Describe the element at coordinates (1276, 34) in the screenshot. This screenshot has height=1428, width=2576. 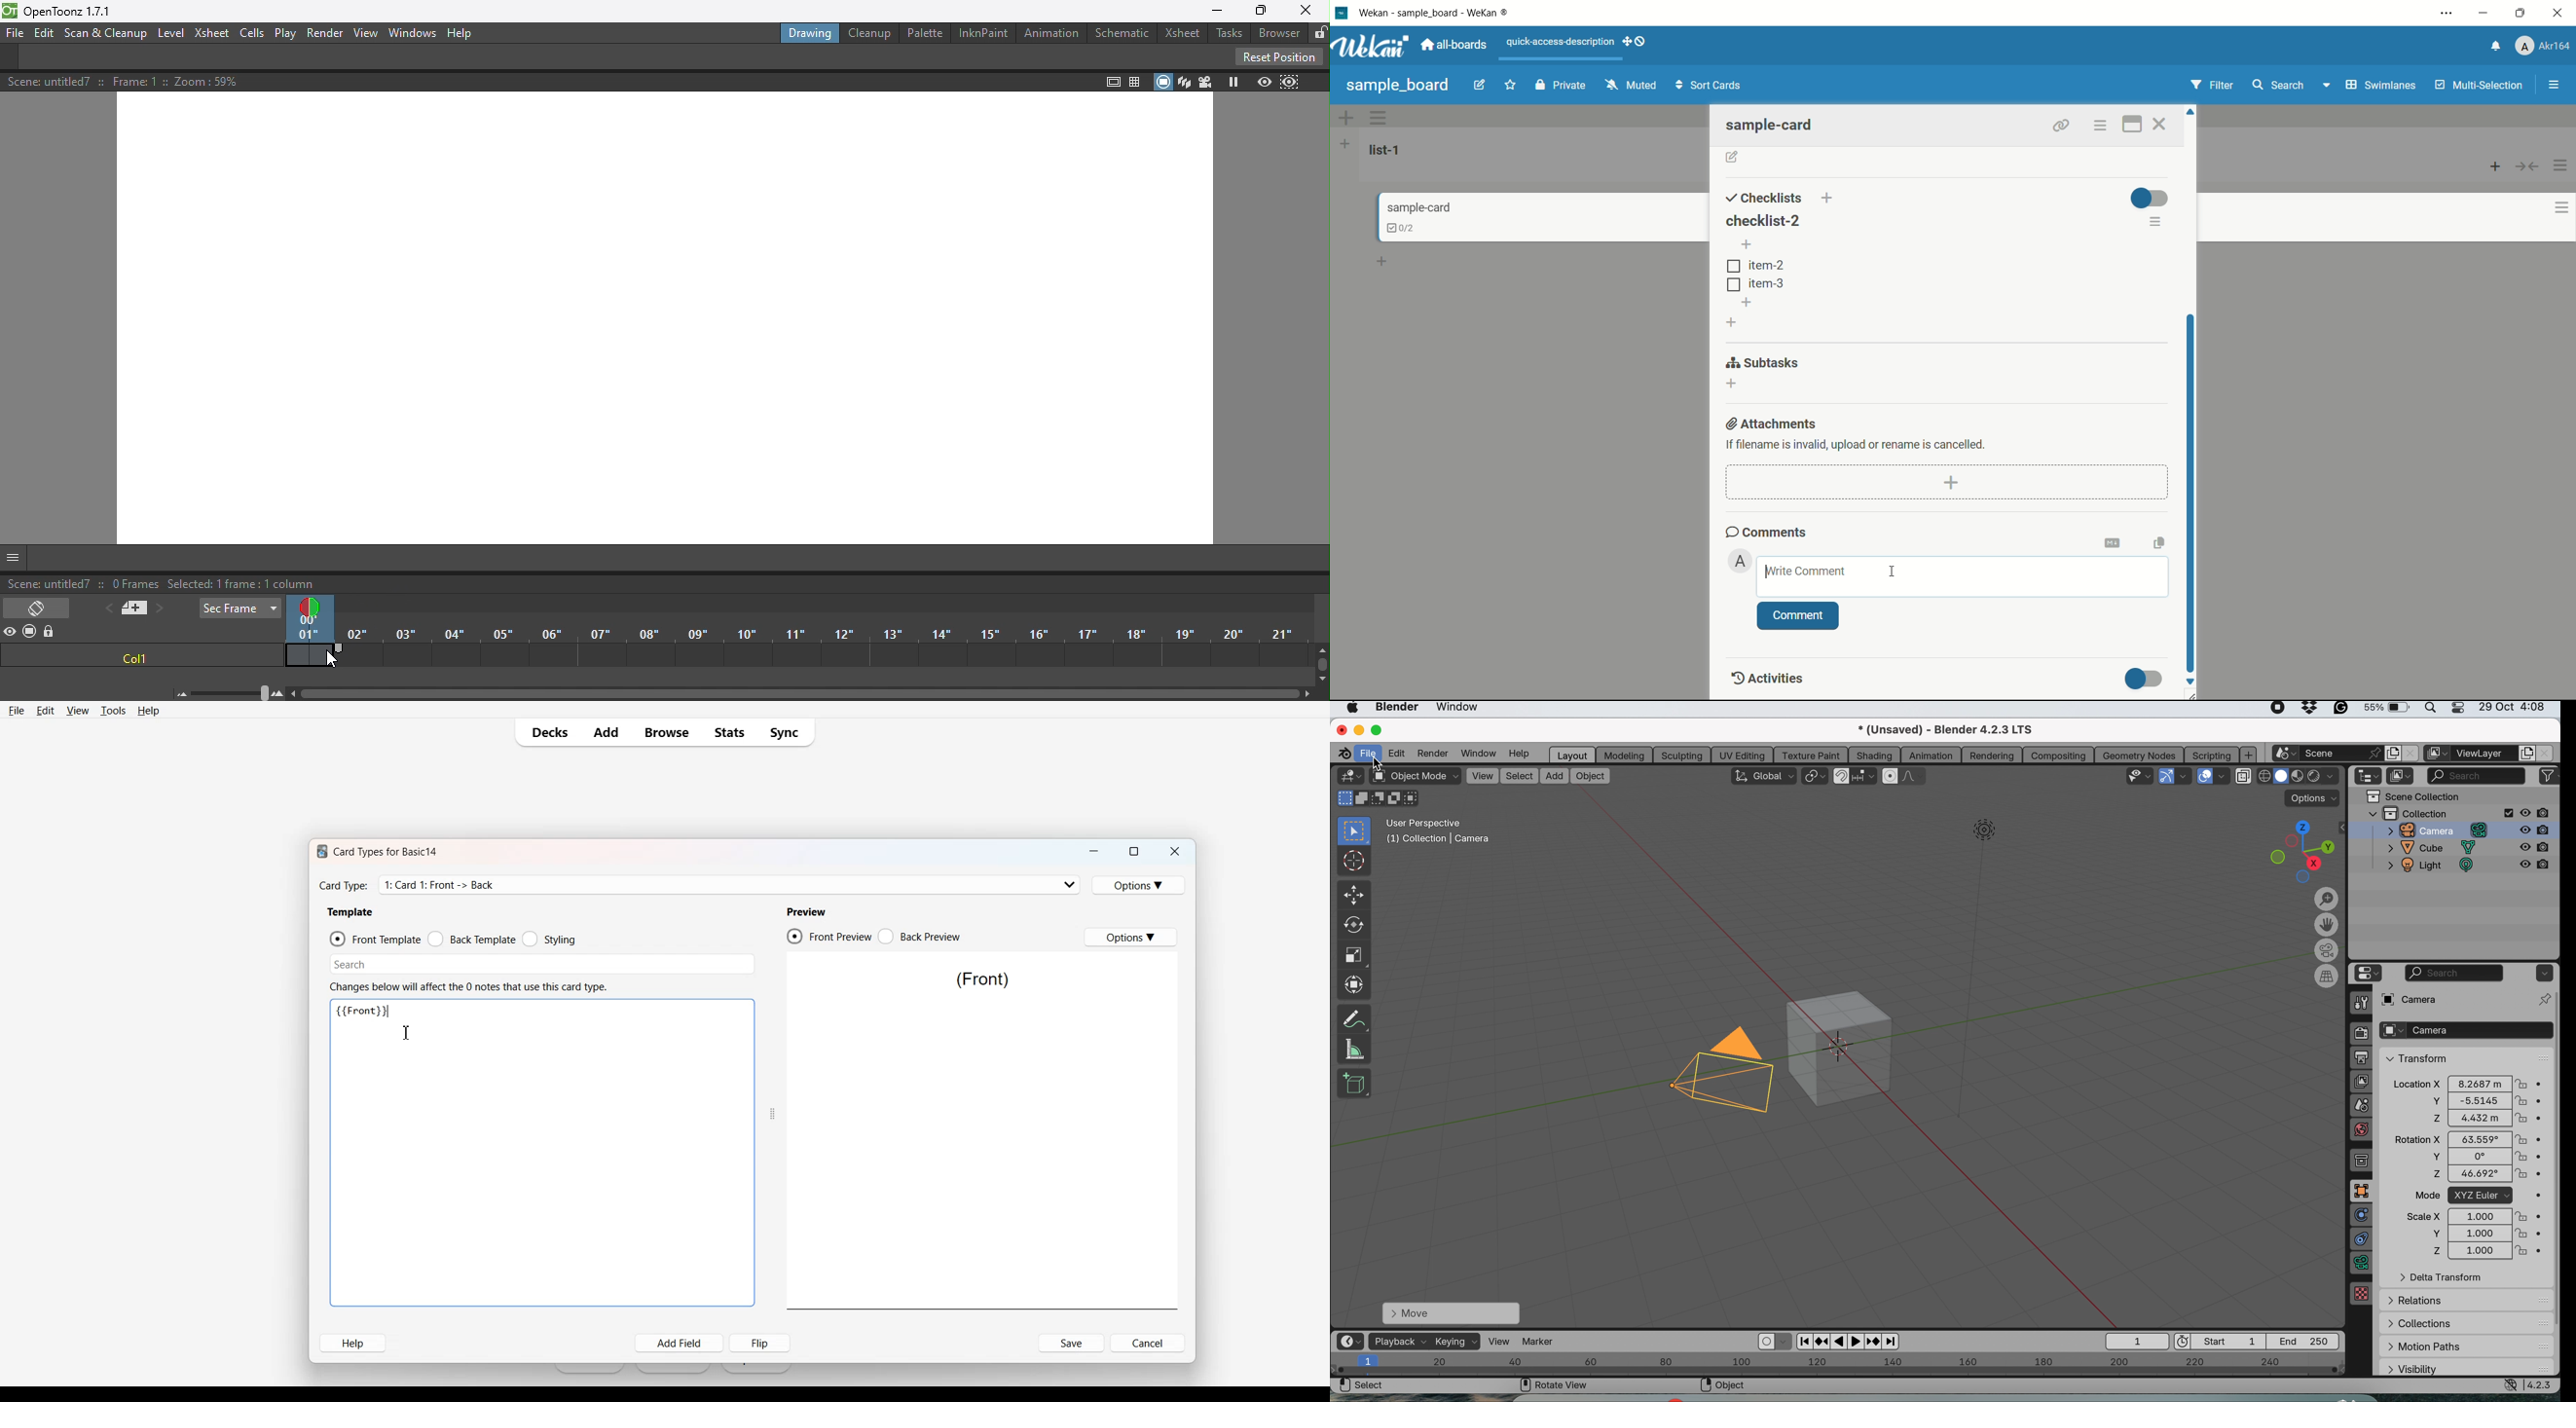
I see `Browser` at that location.